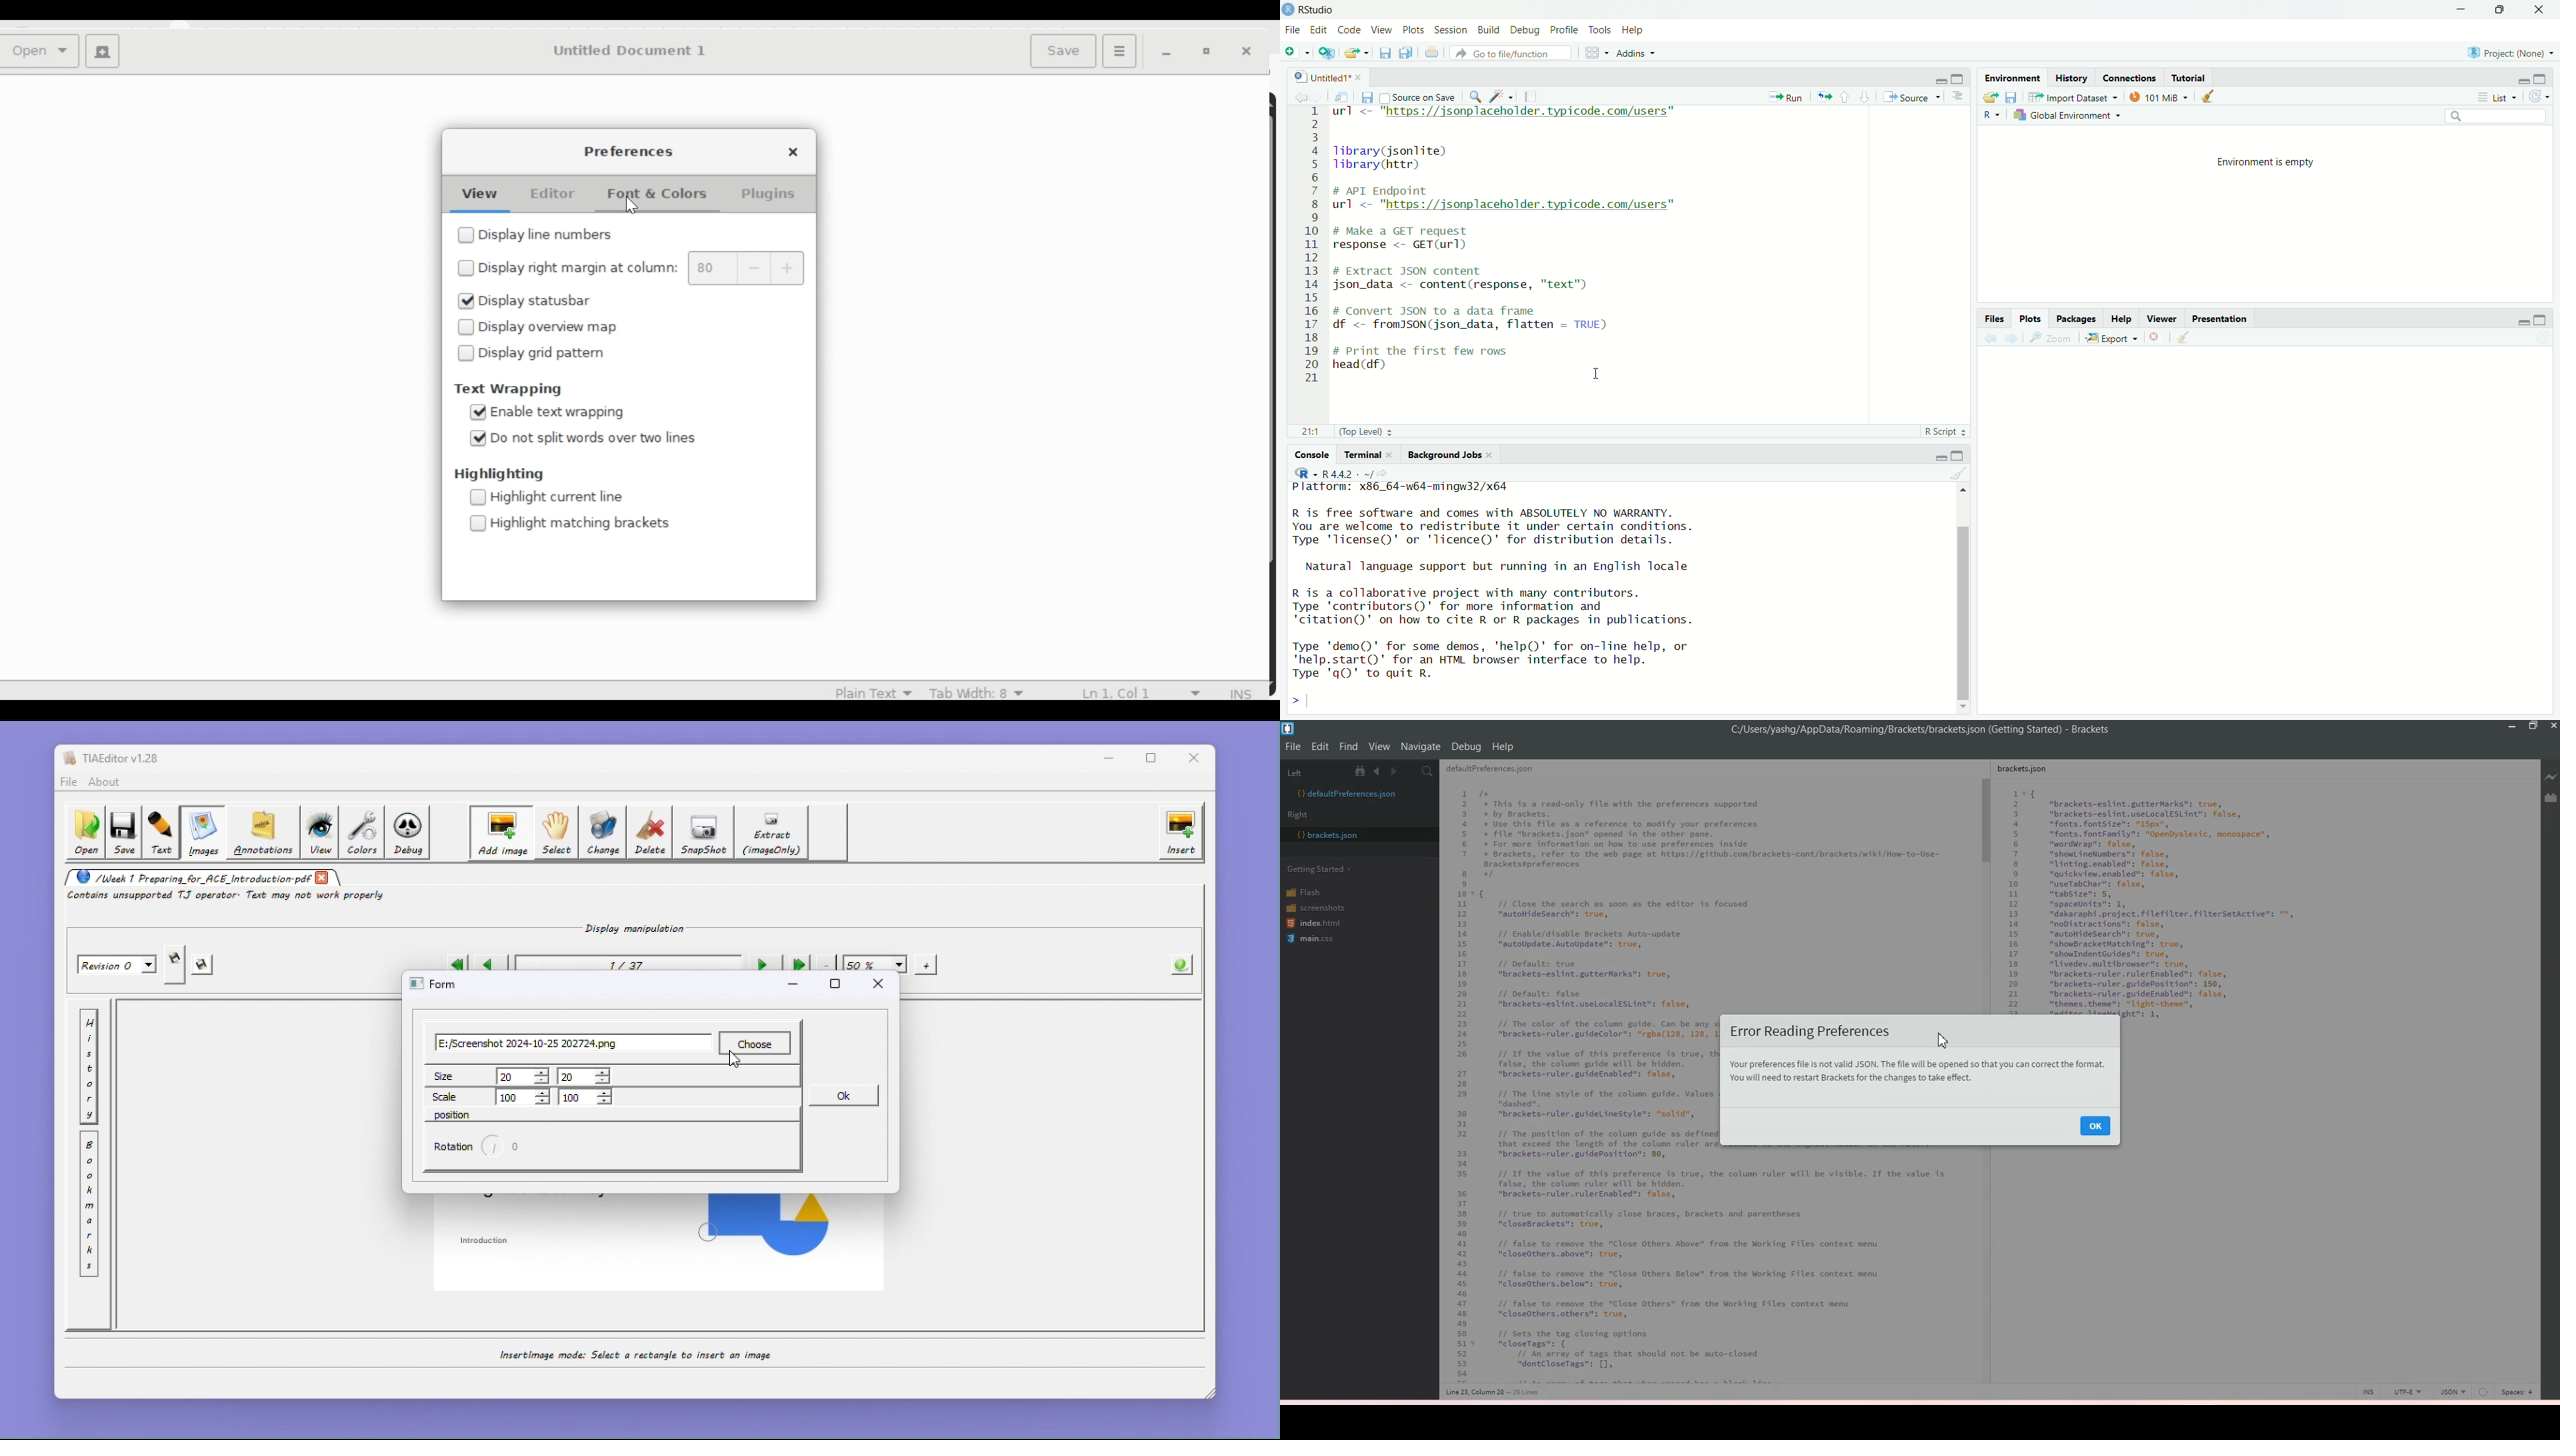 This screenshot has width=2576, height=1456. I want to click on defaultPreferences.json

I”

* This is a read-only file with the preferences supported

* by Brackets.

* Use this file as a reference to modify your preferences

* file "brackets.json" opened in the other pane.

* For more information on how to use preferences inside

* Brackets, refer to the web page at https://github.com/brackets-cont/brackets/wiki/How-to-Us

*

vi

// Close the search as soon as the editor is focused
“autoHideSearch”: true,
// Enable/disable Brackets Auto-update
“autoUpdate. AutoUpdate”: true,
// Default: true
“brackets-eslint.gutterMarks”: true,
// Default: false
“brackets-eslint.uselocalESLint": false,
// The color of the column guide. Can be any valid CSS Color value.
“brackets-ruler.guideColor”: "rgba(128, 128, 128, 0.5)",
// Tf the value of this preference is true, the column guide will be visible. Tf the val.
“brackets-ruler.guideEnabled”: false,
// The line style of the column guide. Values can be one of the following: "solid", "dott
“brackets-ruler.guidelineStyle": "solid",
// The position of the column guide as defined by a column number that is zero or greater
“brackets-ruler.guidePosition”: 80,
// Tf the value of this preference is true, the column ruler will be visible. Tf the val.
“brackets-ruler.rulerEnabled”: false,
// true to automatically close braces, brackets and parentheses
“closeBrackets”: true,
// false to remove the "Close Others Above” from the Working Files context menu
“closeOthers.above”: true,
// false to remove the "Close Others Below” from the Working Files context menu
“closeOthers.below": true,
// false to remove the "Close Others” from the Working Files context menu
“closeOthers.others”: true,, so click(1580, 1076).